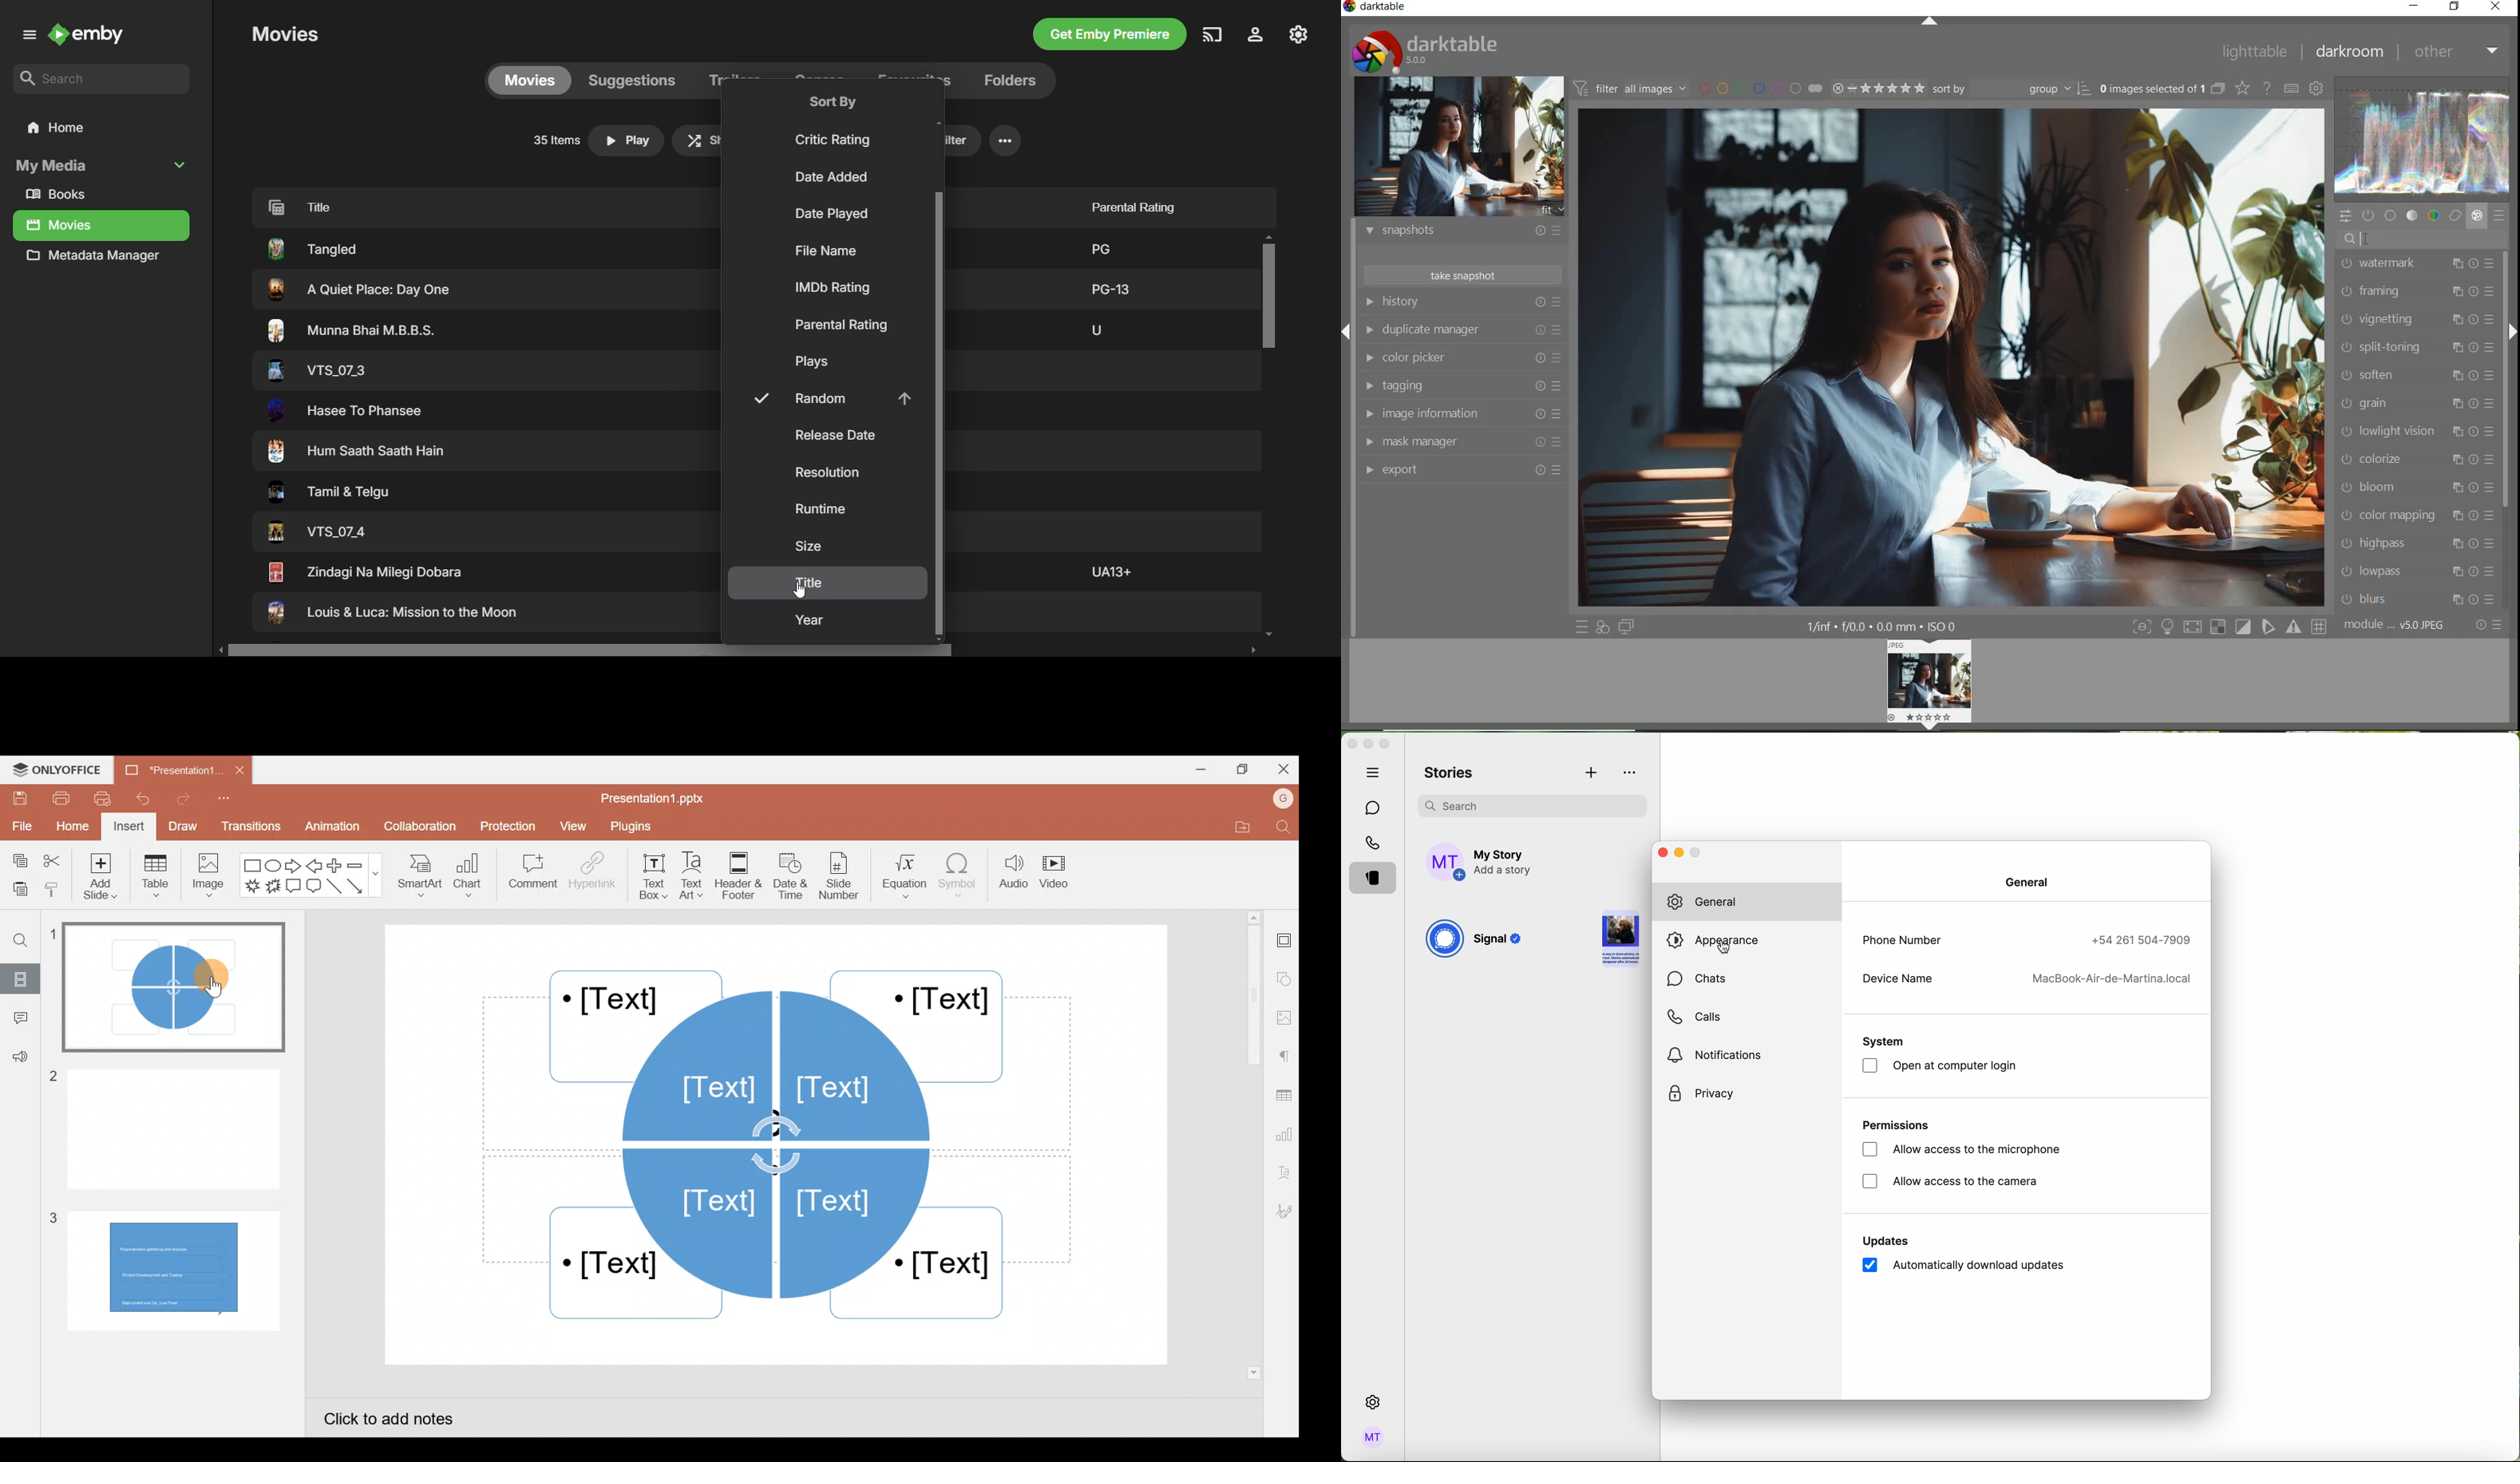 This screenshot has height=1484, width=2520. I want to click on lowlight vision, so click(2418, 430).